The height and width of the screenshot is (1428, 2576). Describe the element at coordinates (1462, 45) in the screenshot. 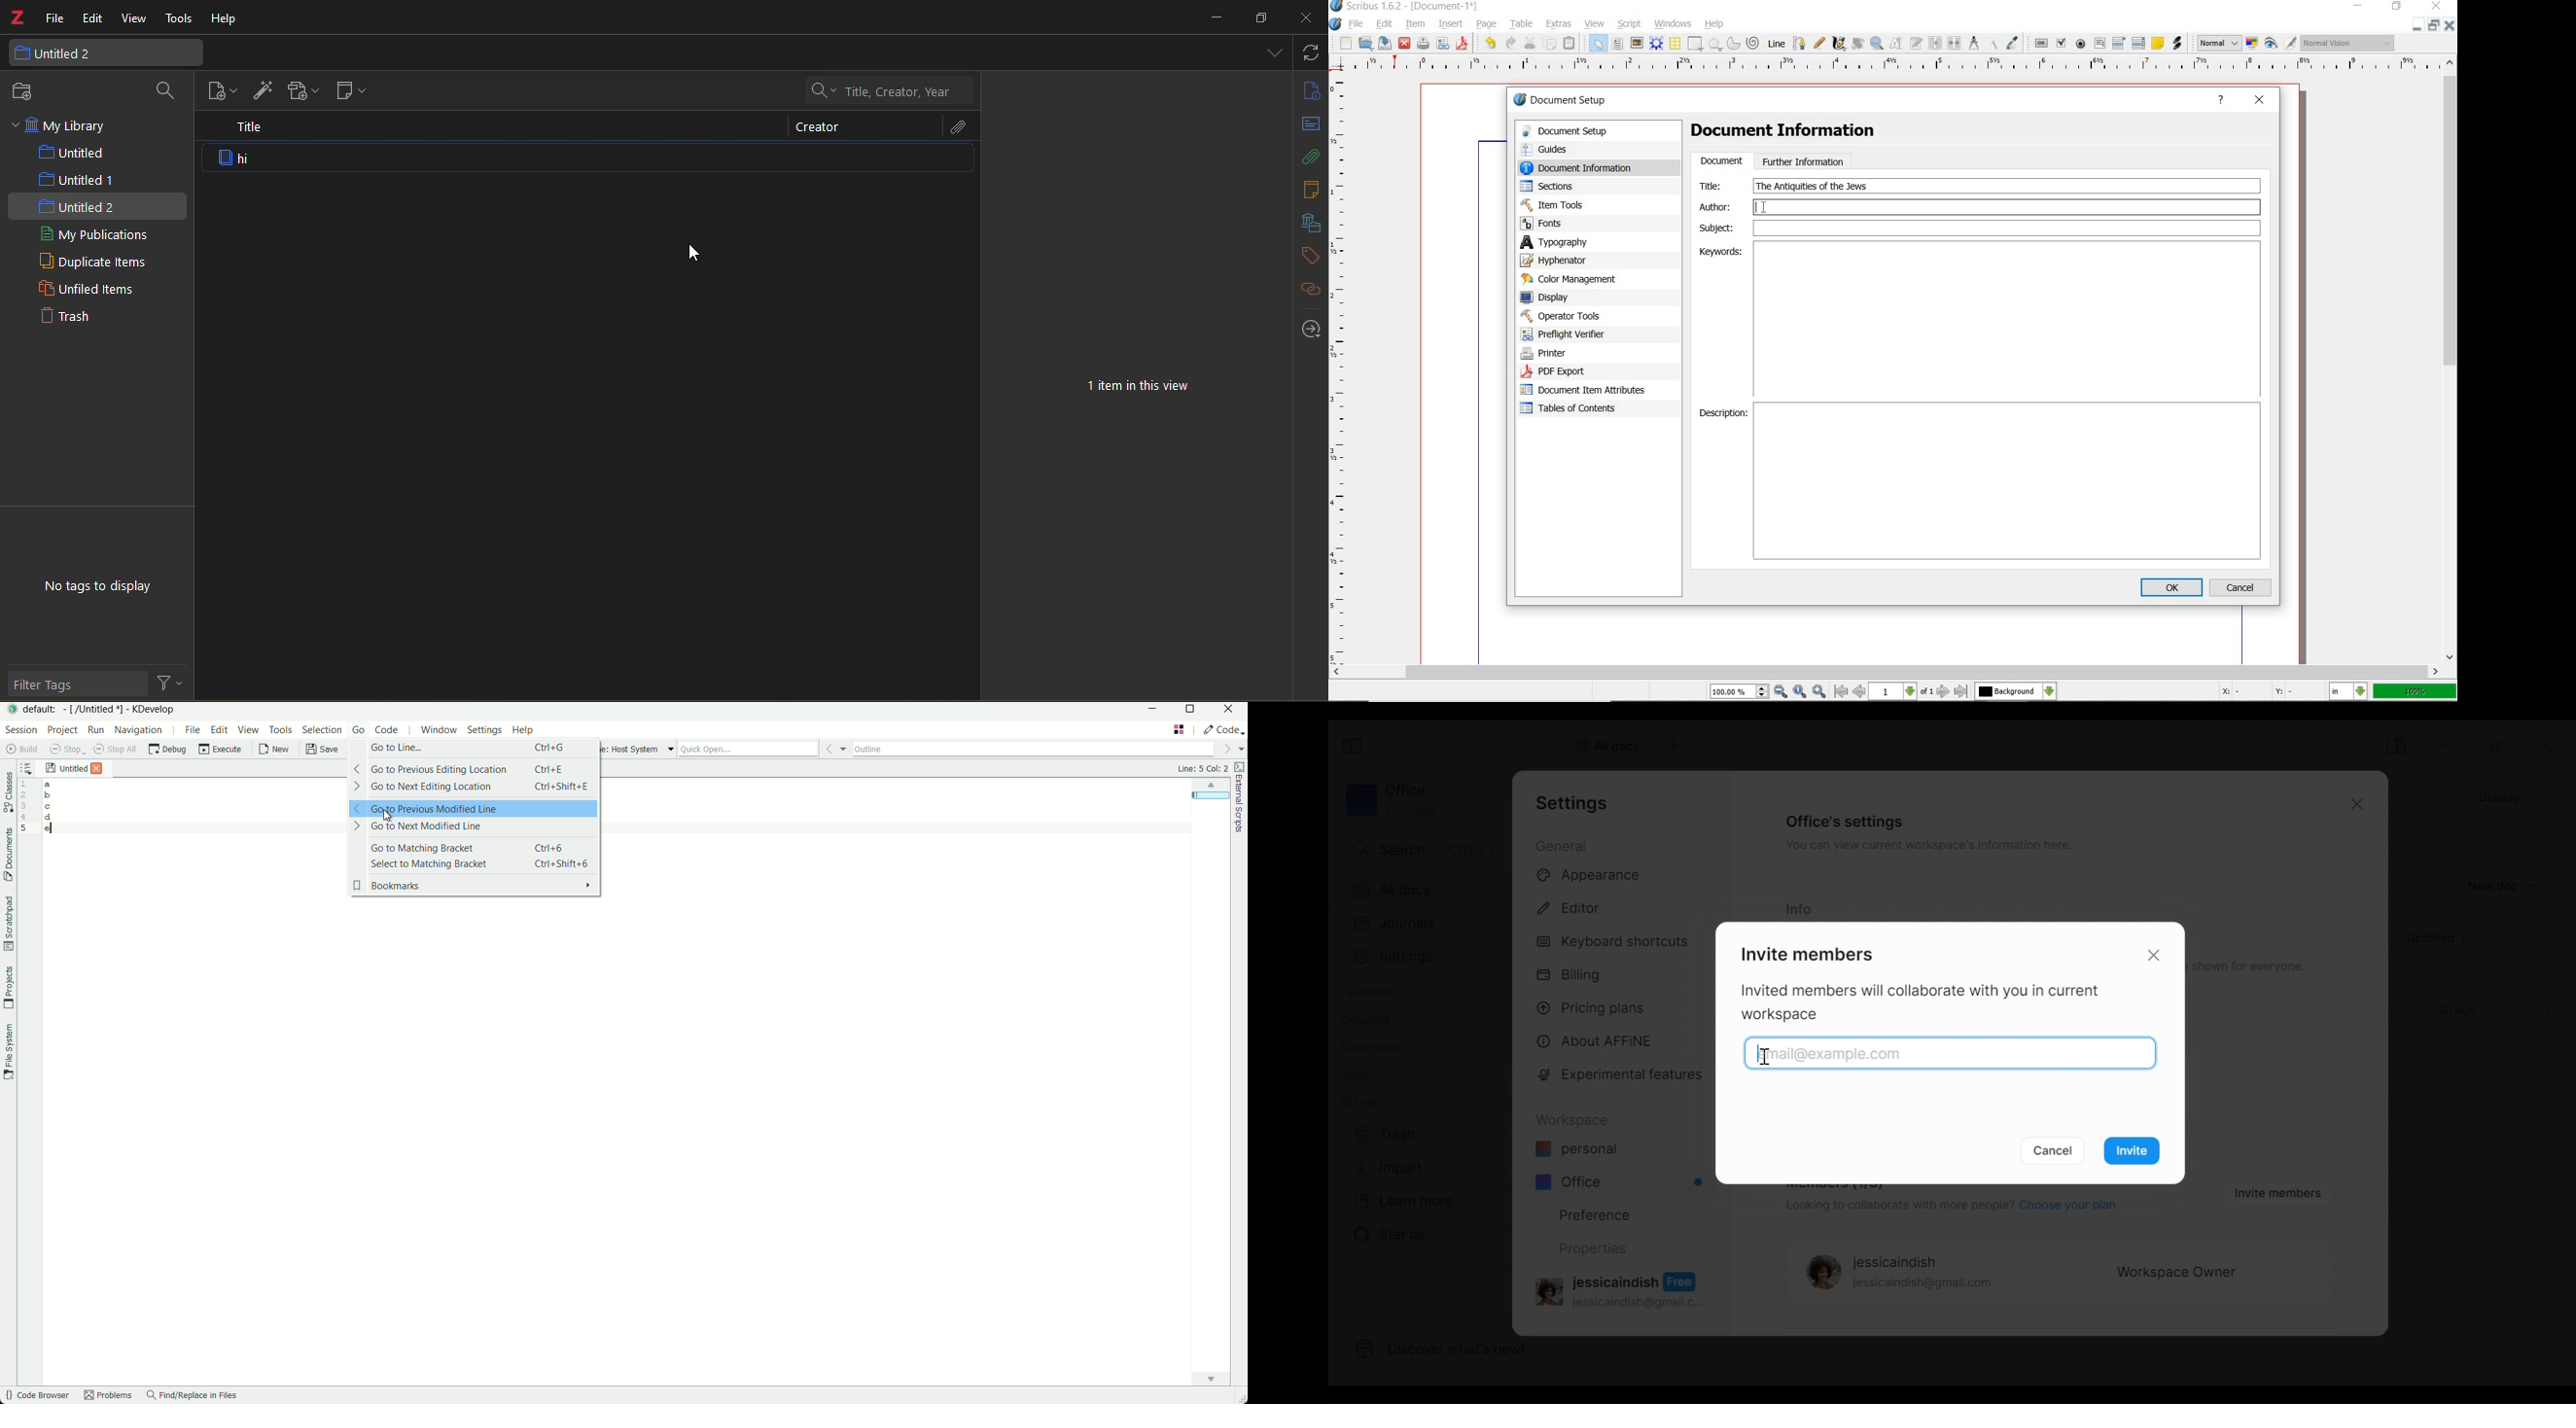

I see `save as pdf` at that location.